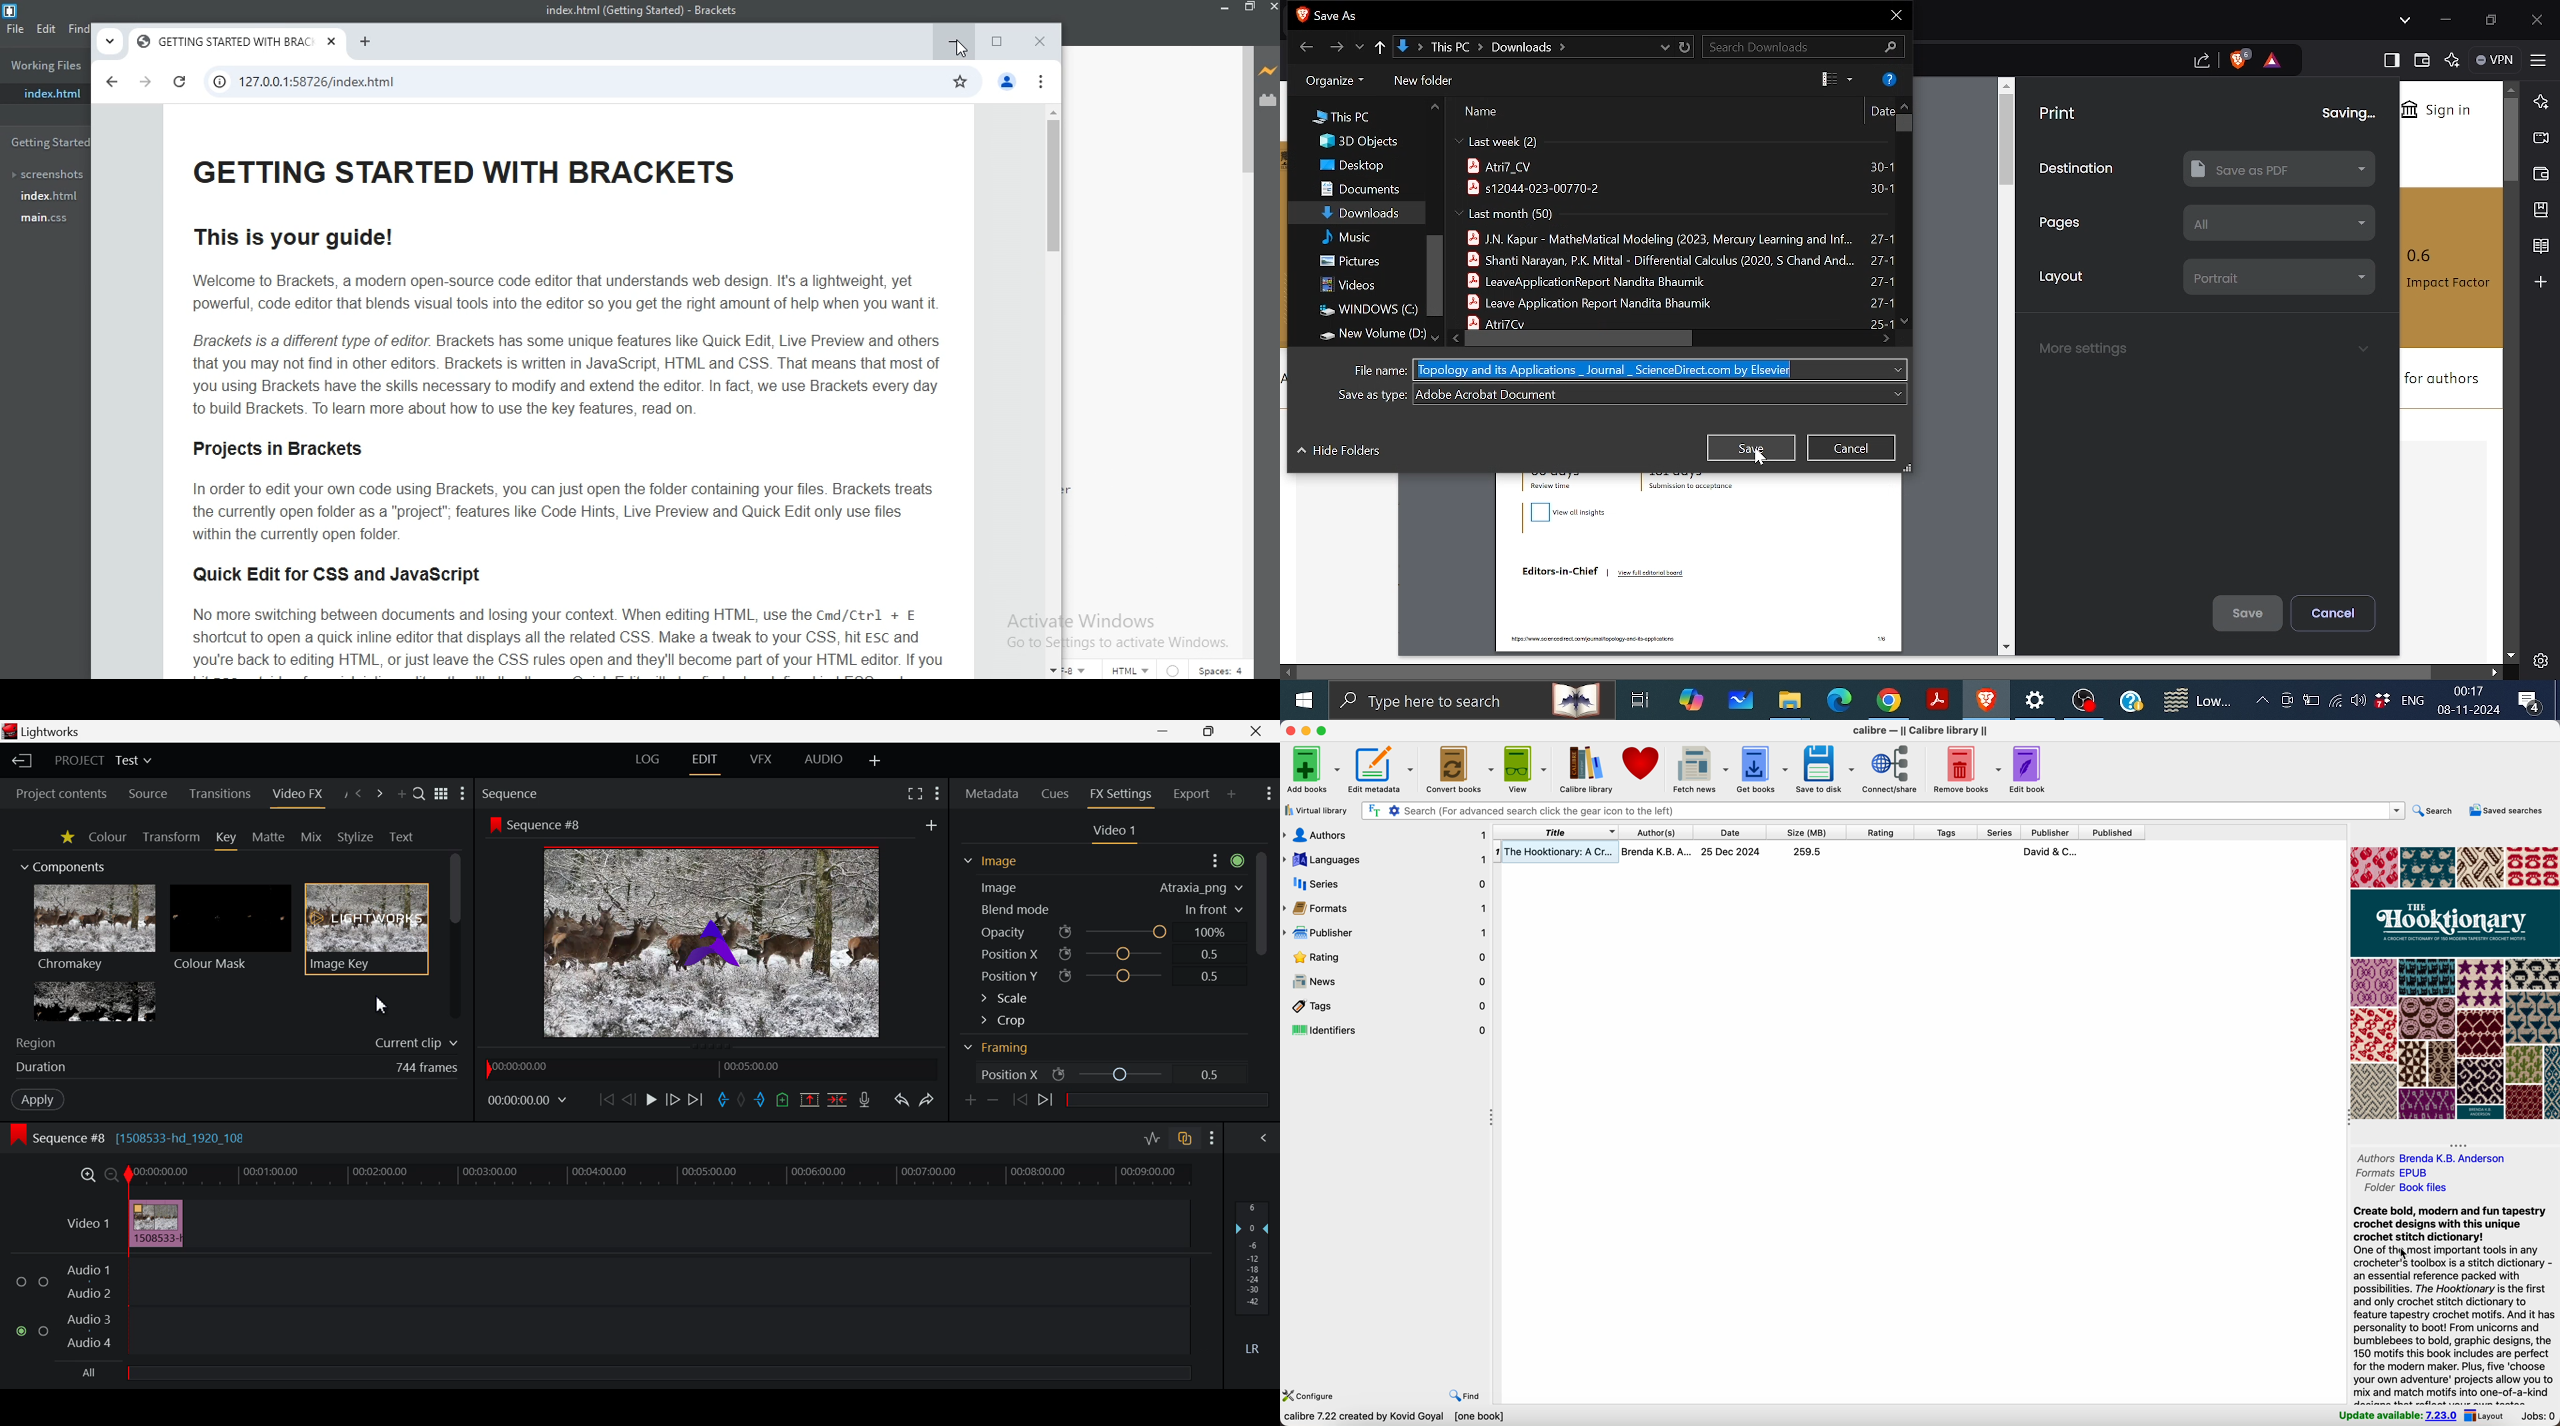 Image resolution: width=2576 pixels, height=1428 pixels. I want to click on jobs: 0, so click(2539, 1417).